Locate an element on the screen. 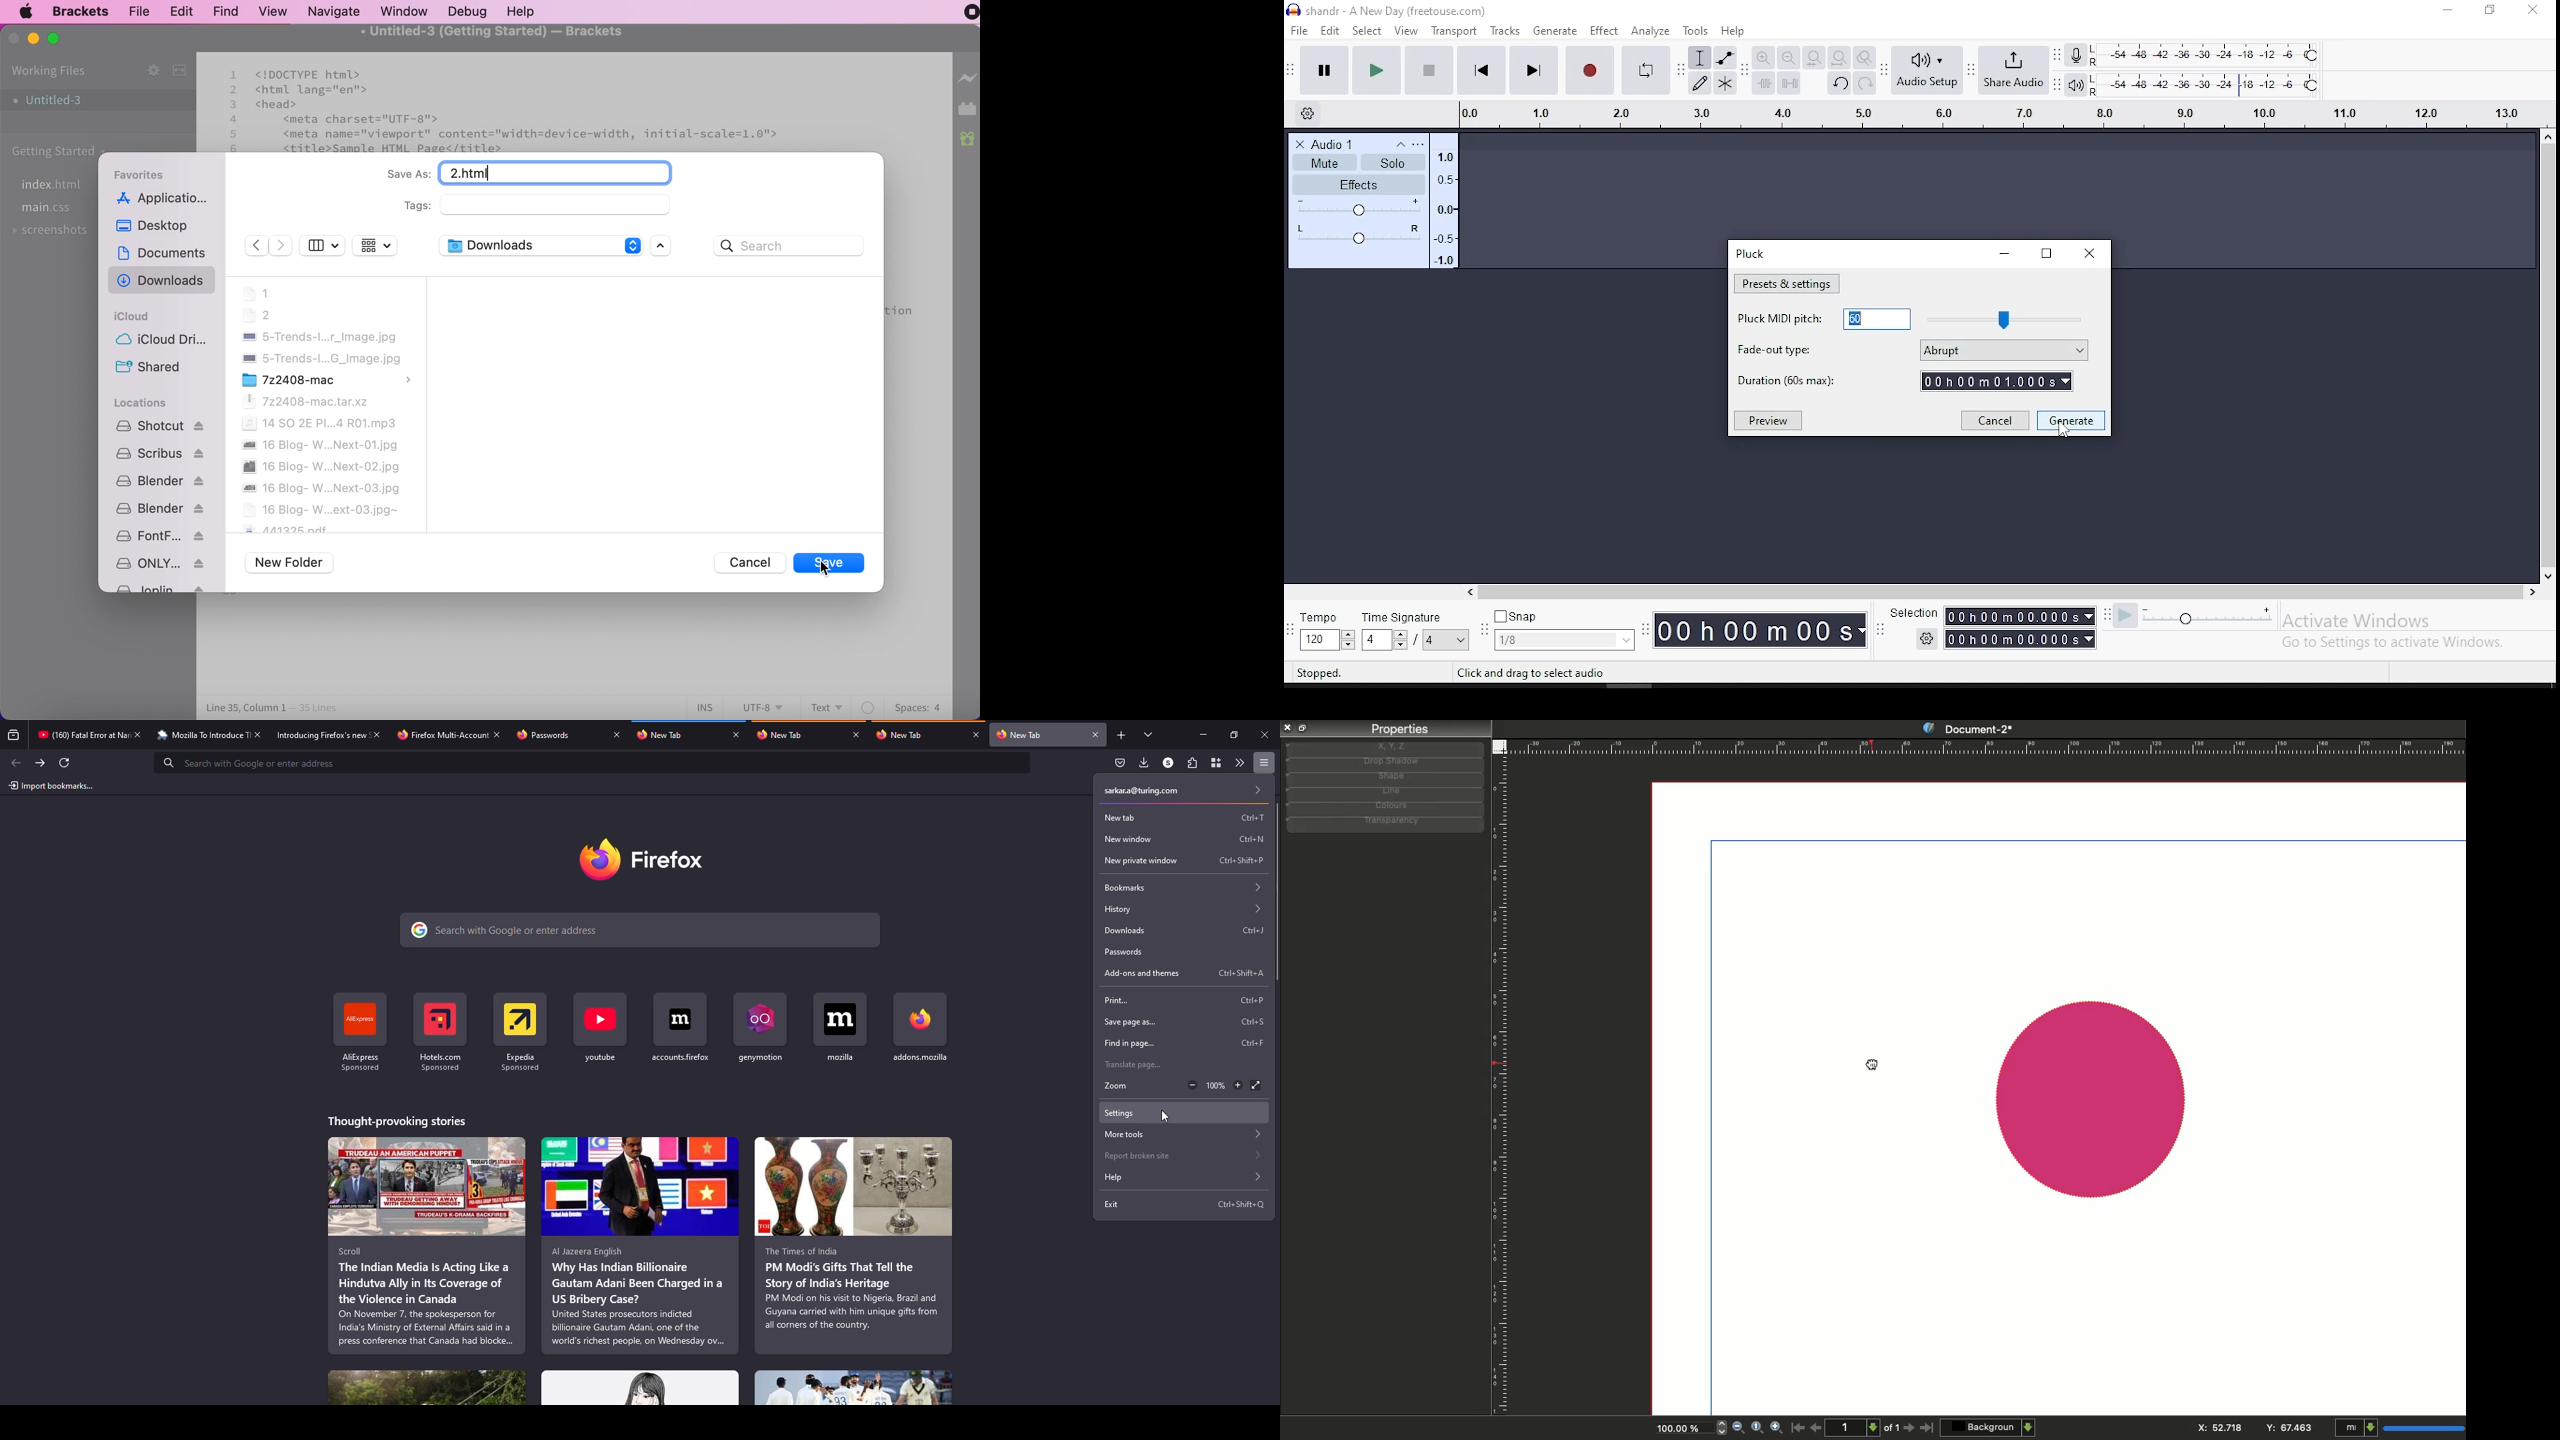 Image resolution: width=2576 pixels, height=1456 pixels. Colors is located at coordinates (1384, 807).